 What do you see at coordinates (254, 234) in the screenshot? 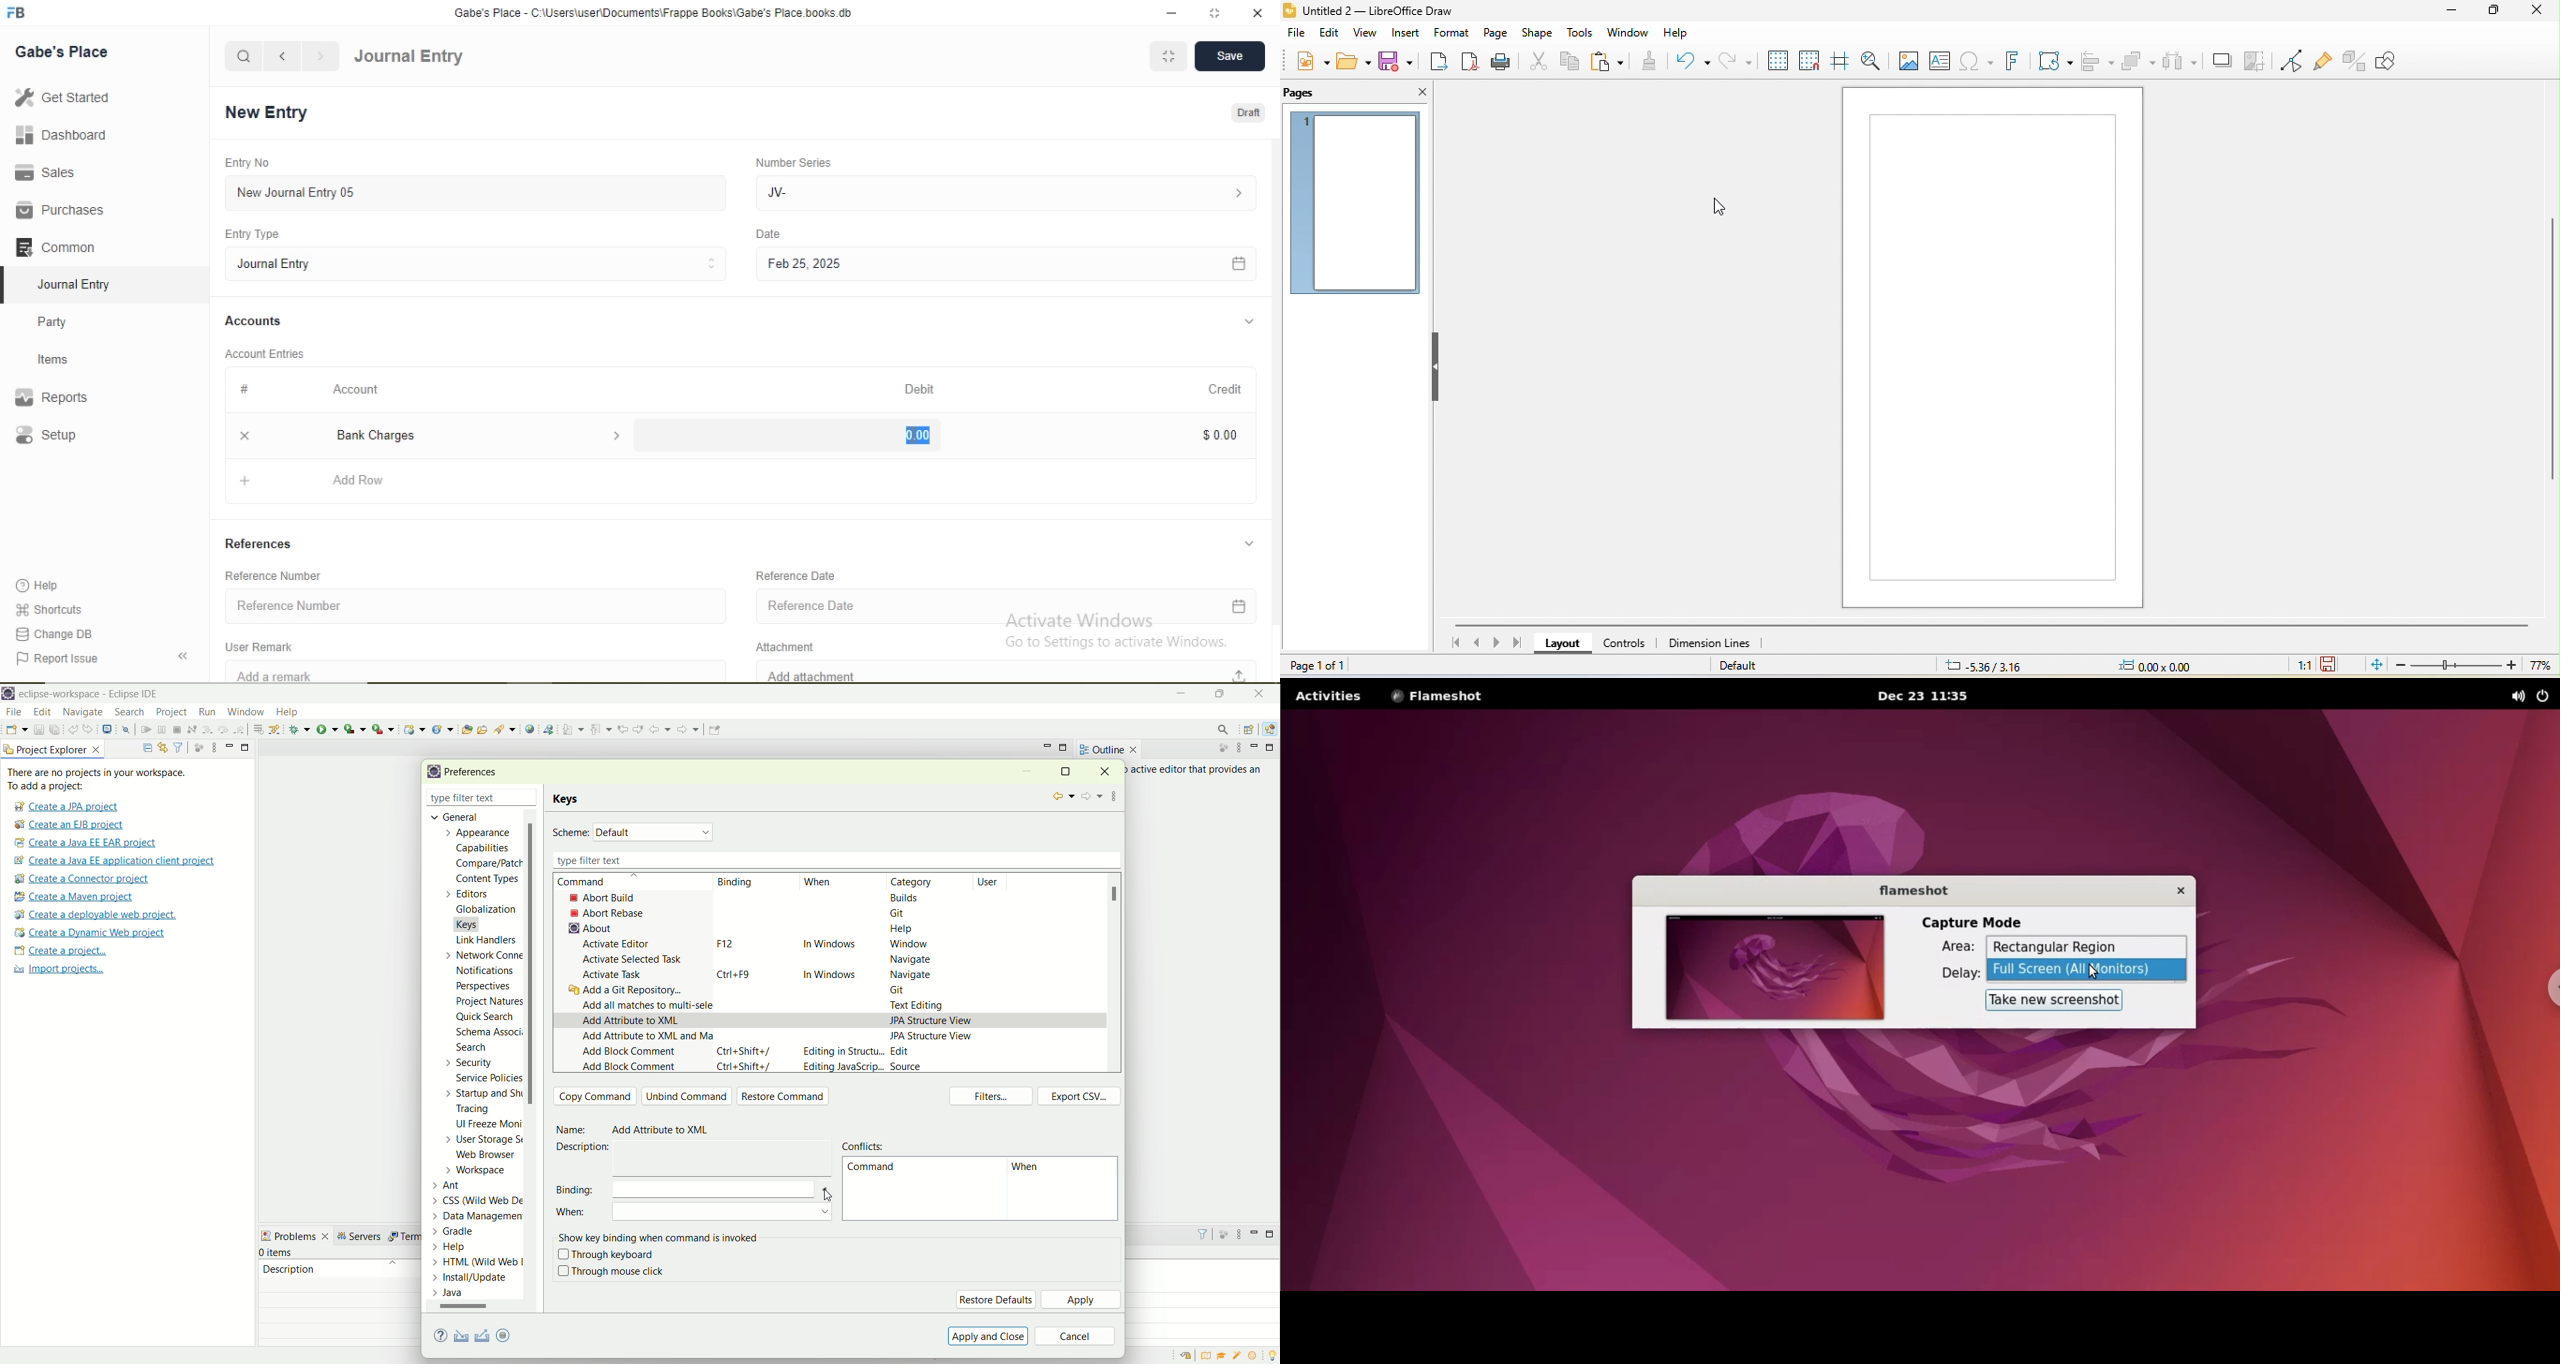
I see `Entry Type` at bounding box center [254, 234].